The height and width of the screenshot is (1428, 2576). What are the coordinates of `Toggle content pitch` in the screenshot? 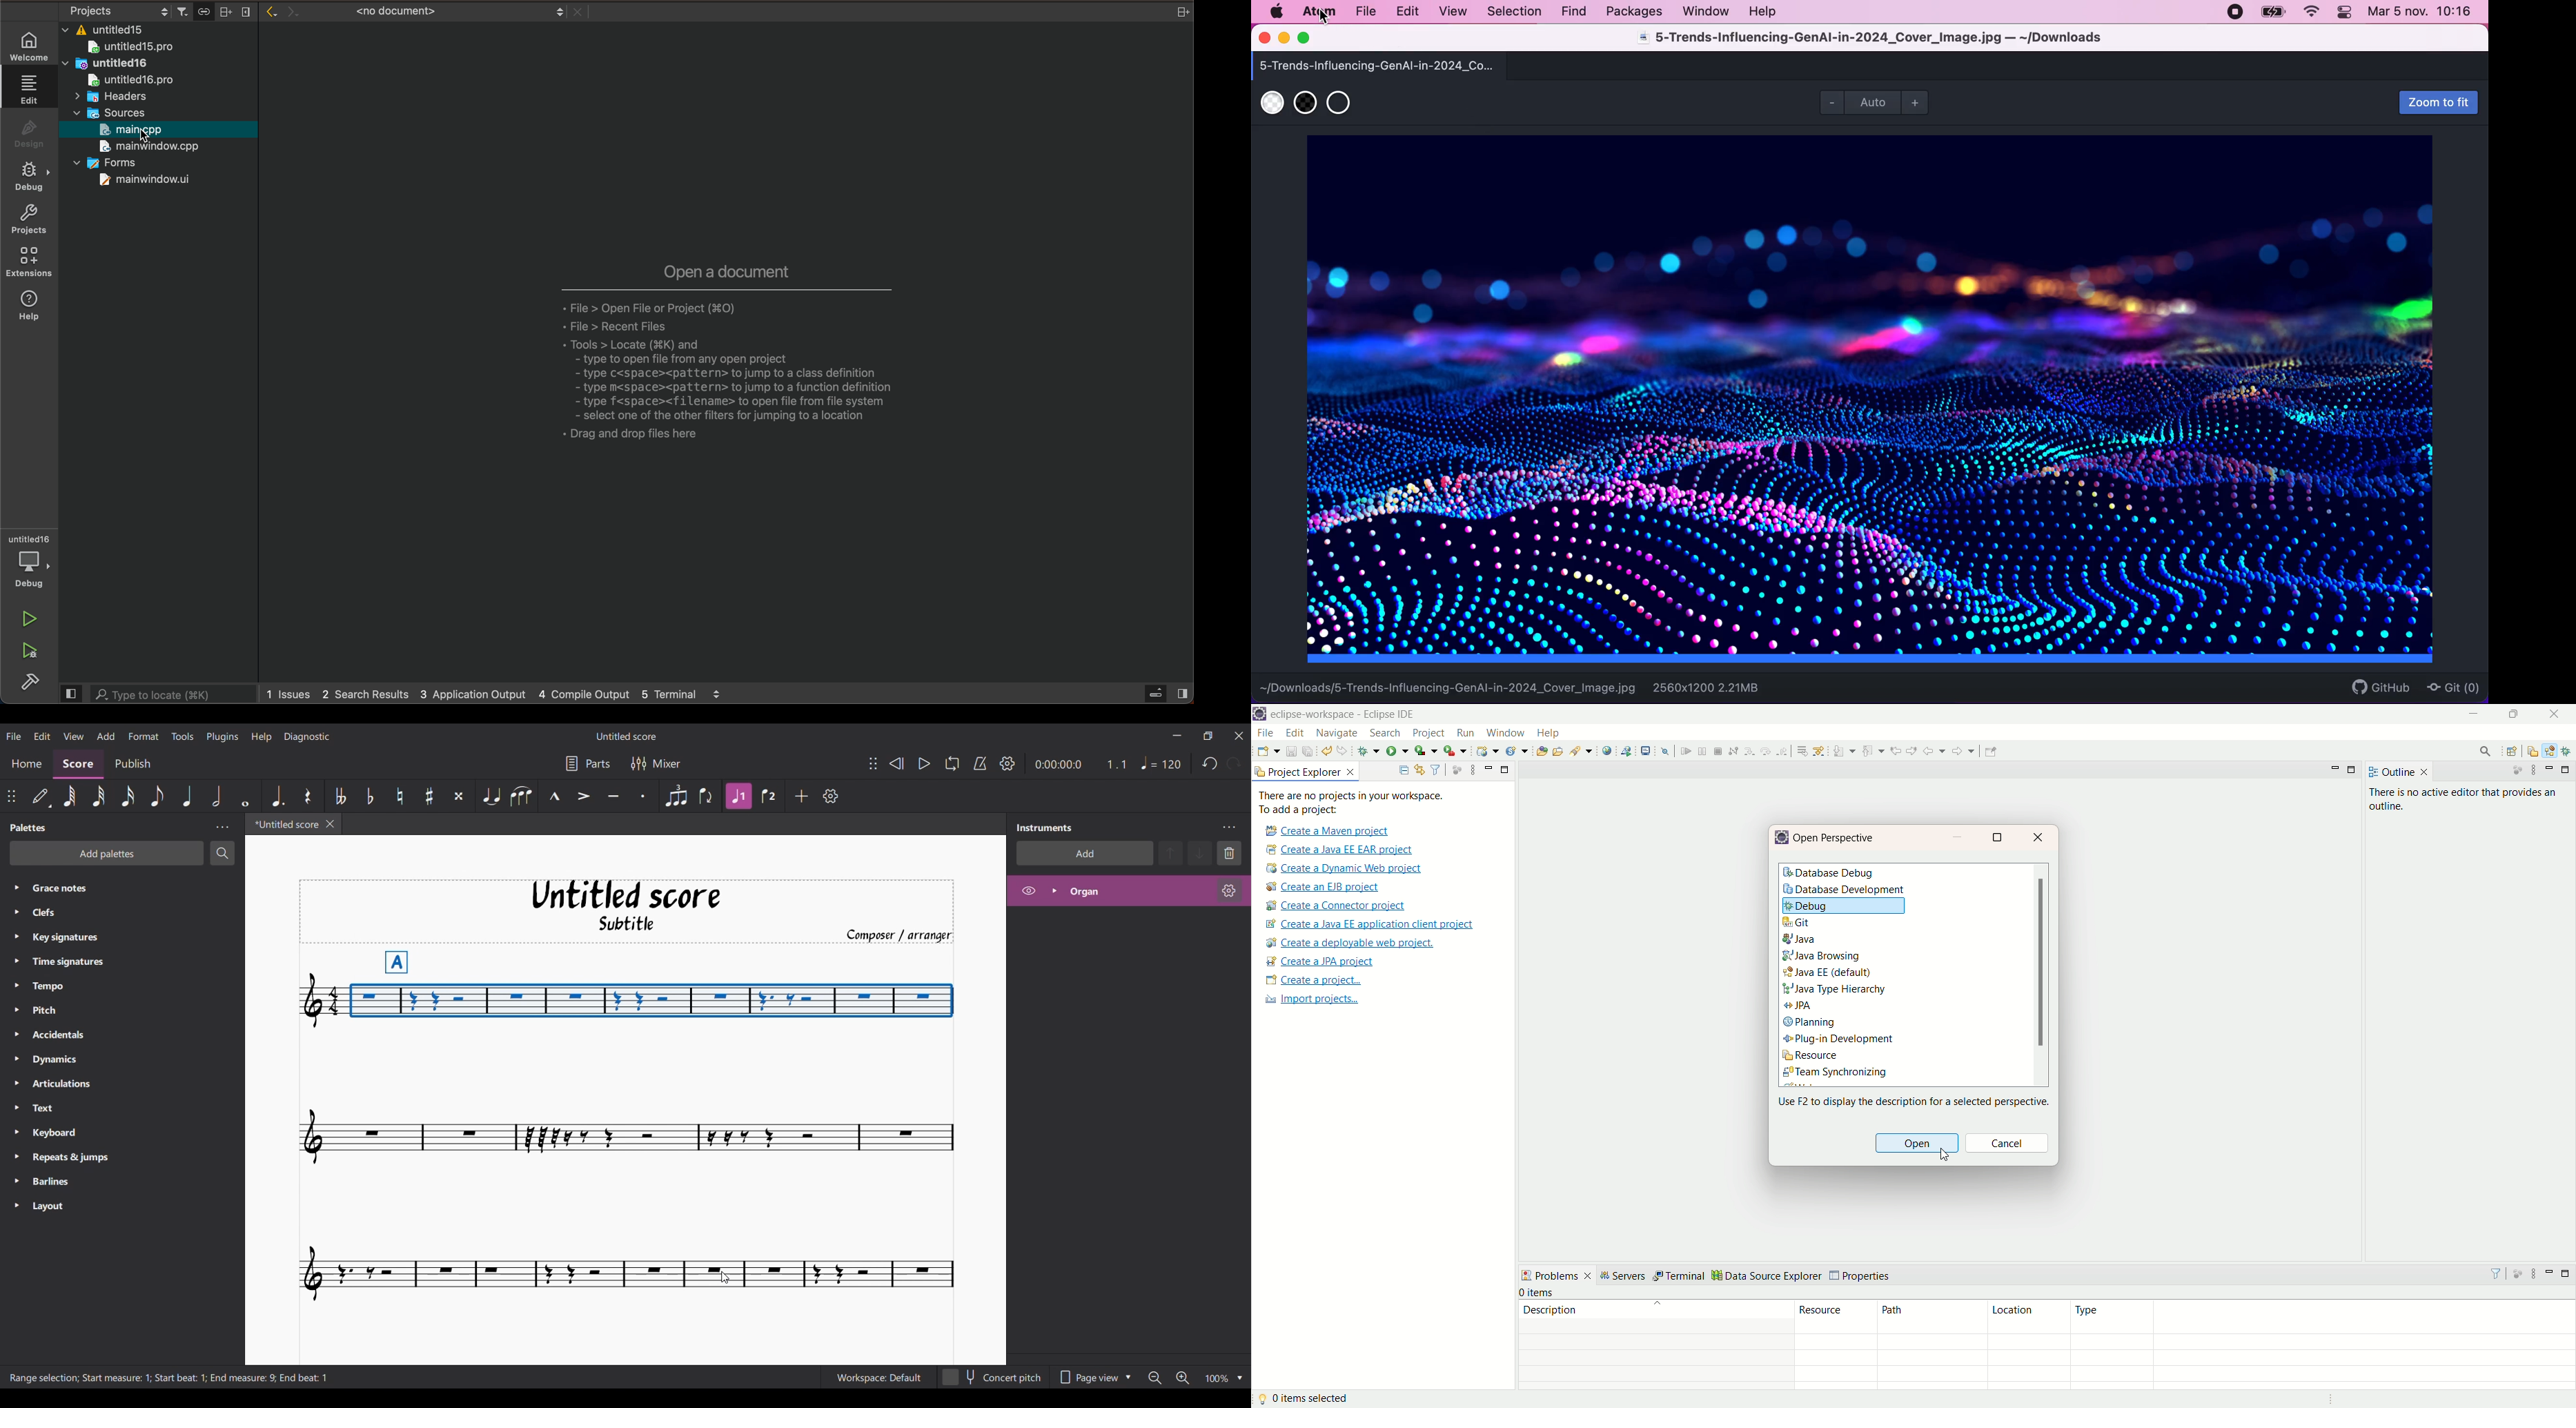 It's located at (993, 1377).